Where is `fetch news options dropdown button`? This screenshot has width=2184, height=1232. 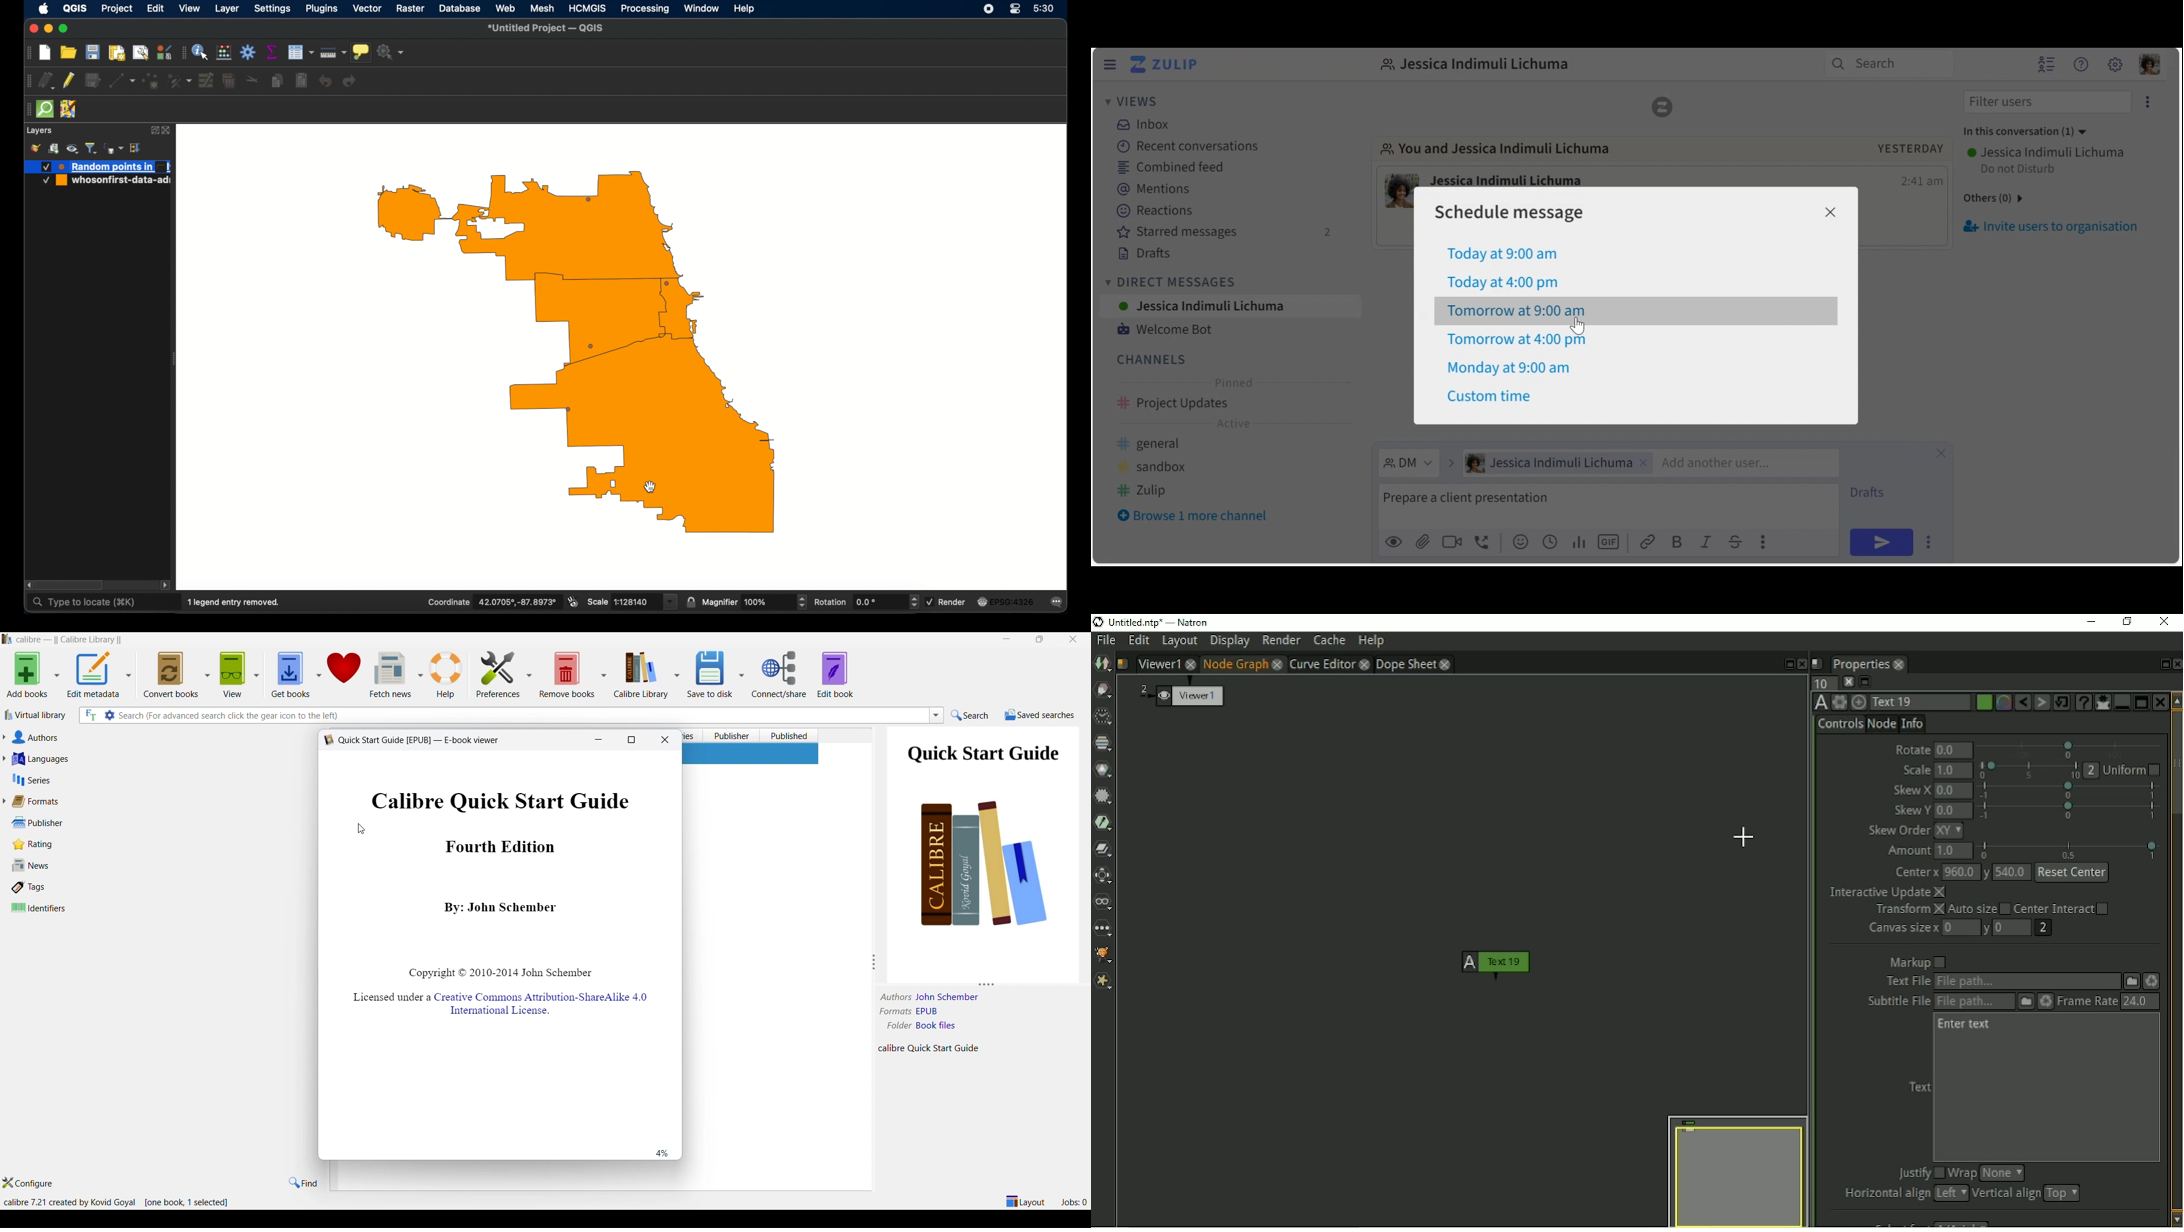 fetch news options dropdown button is located at coordinates (418, 675).